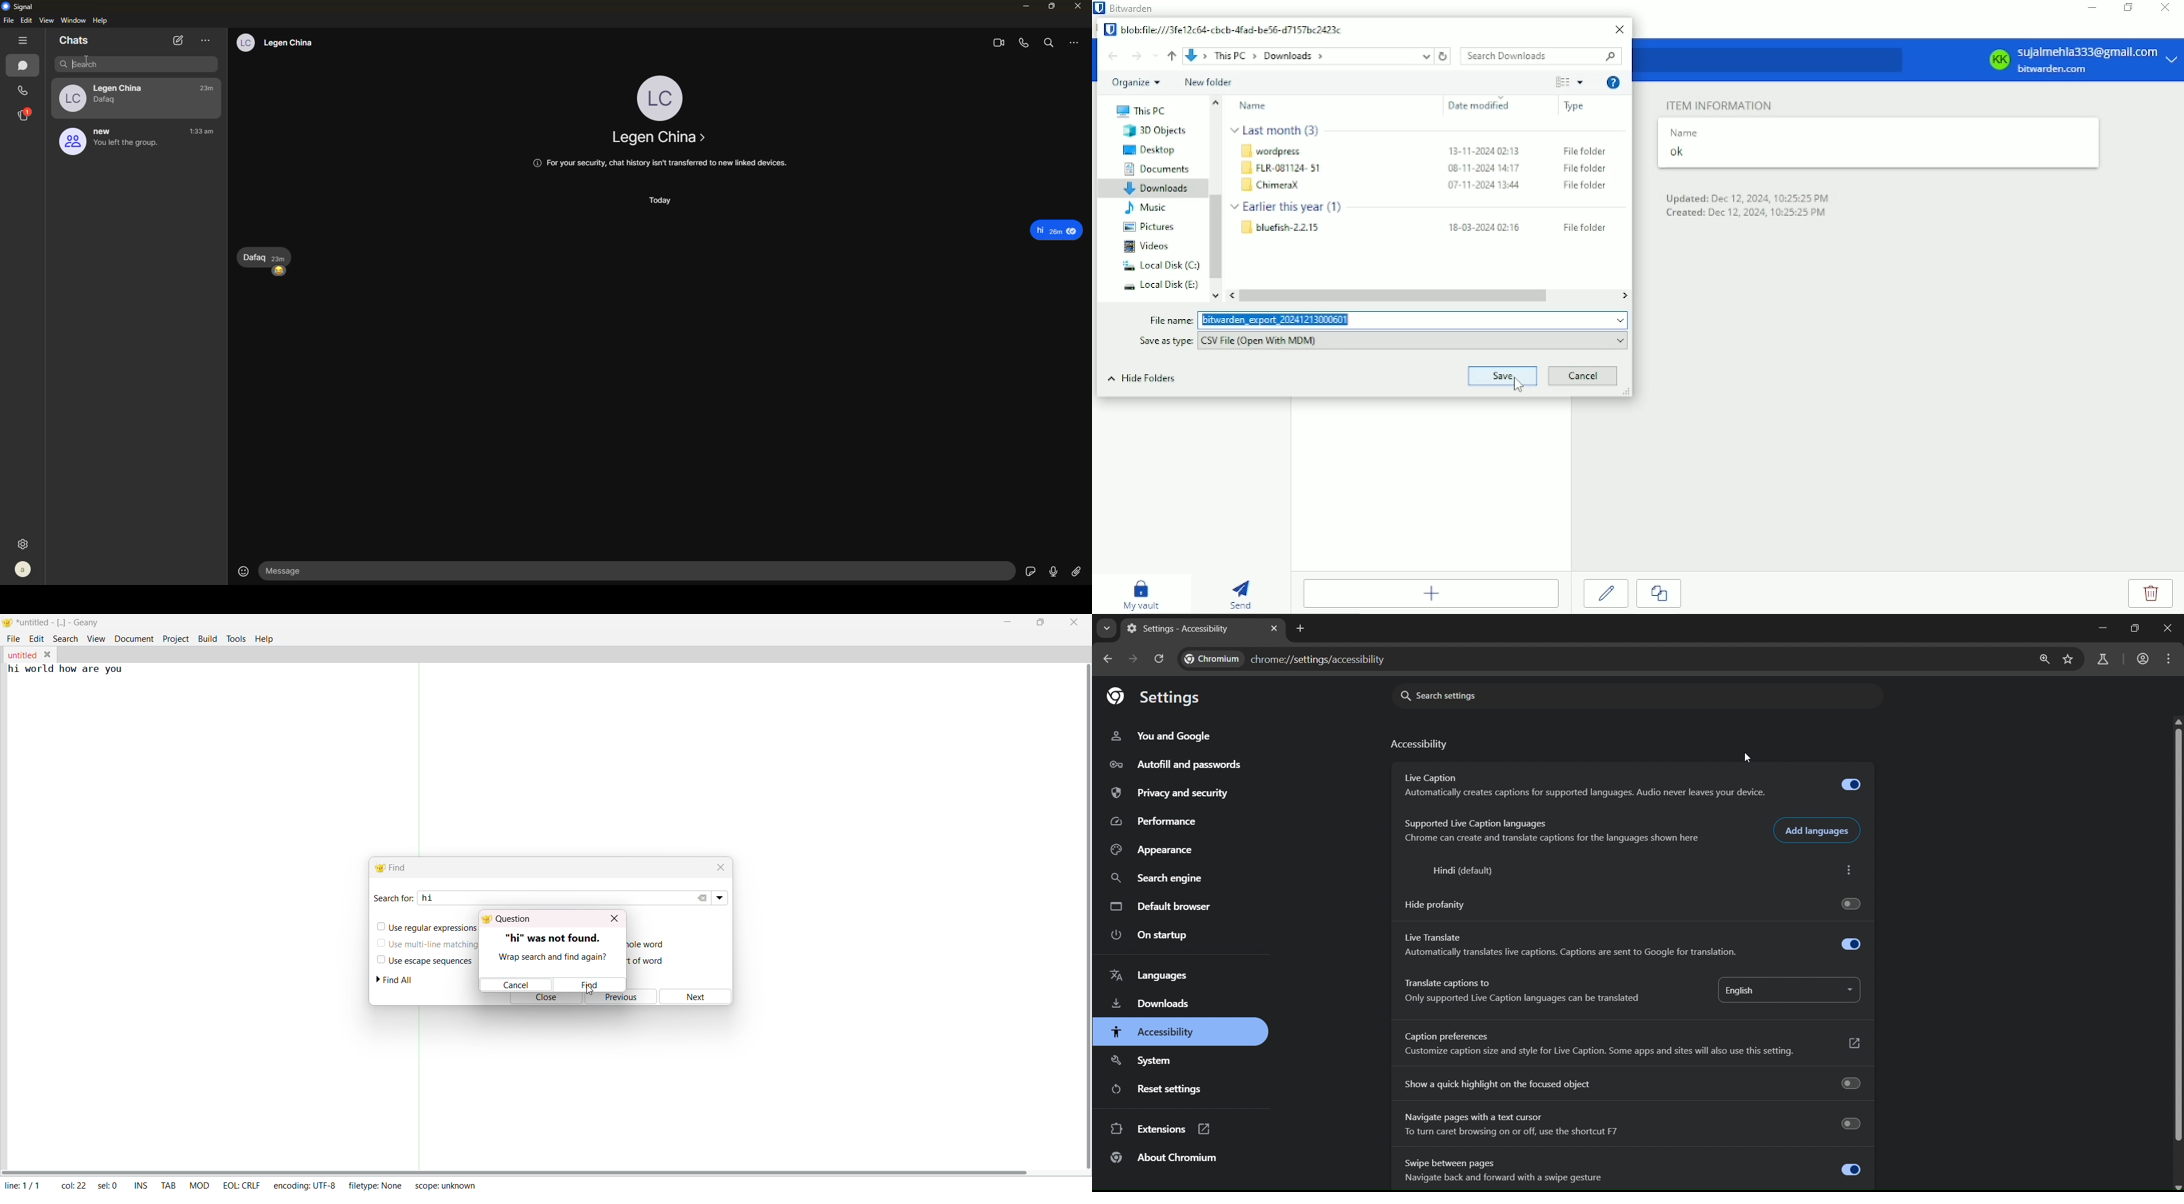  I want to click on Name ok, so click(1685, 145).